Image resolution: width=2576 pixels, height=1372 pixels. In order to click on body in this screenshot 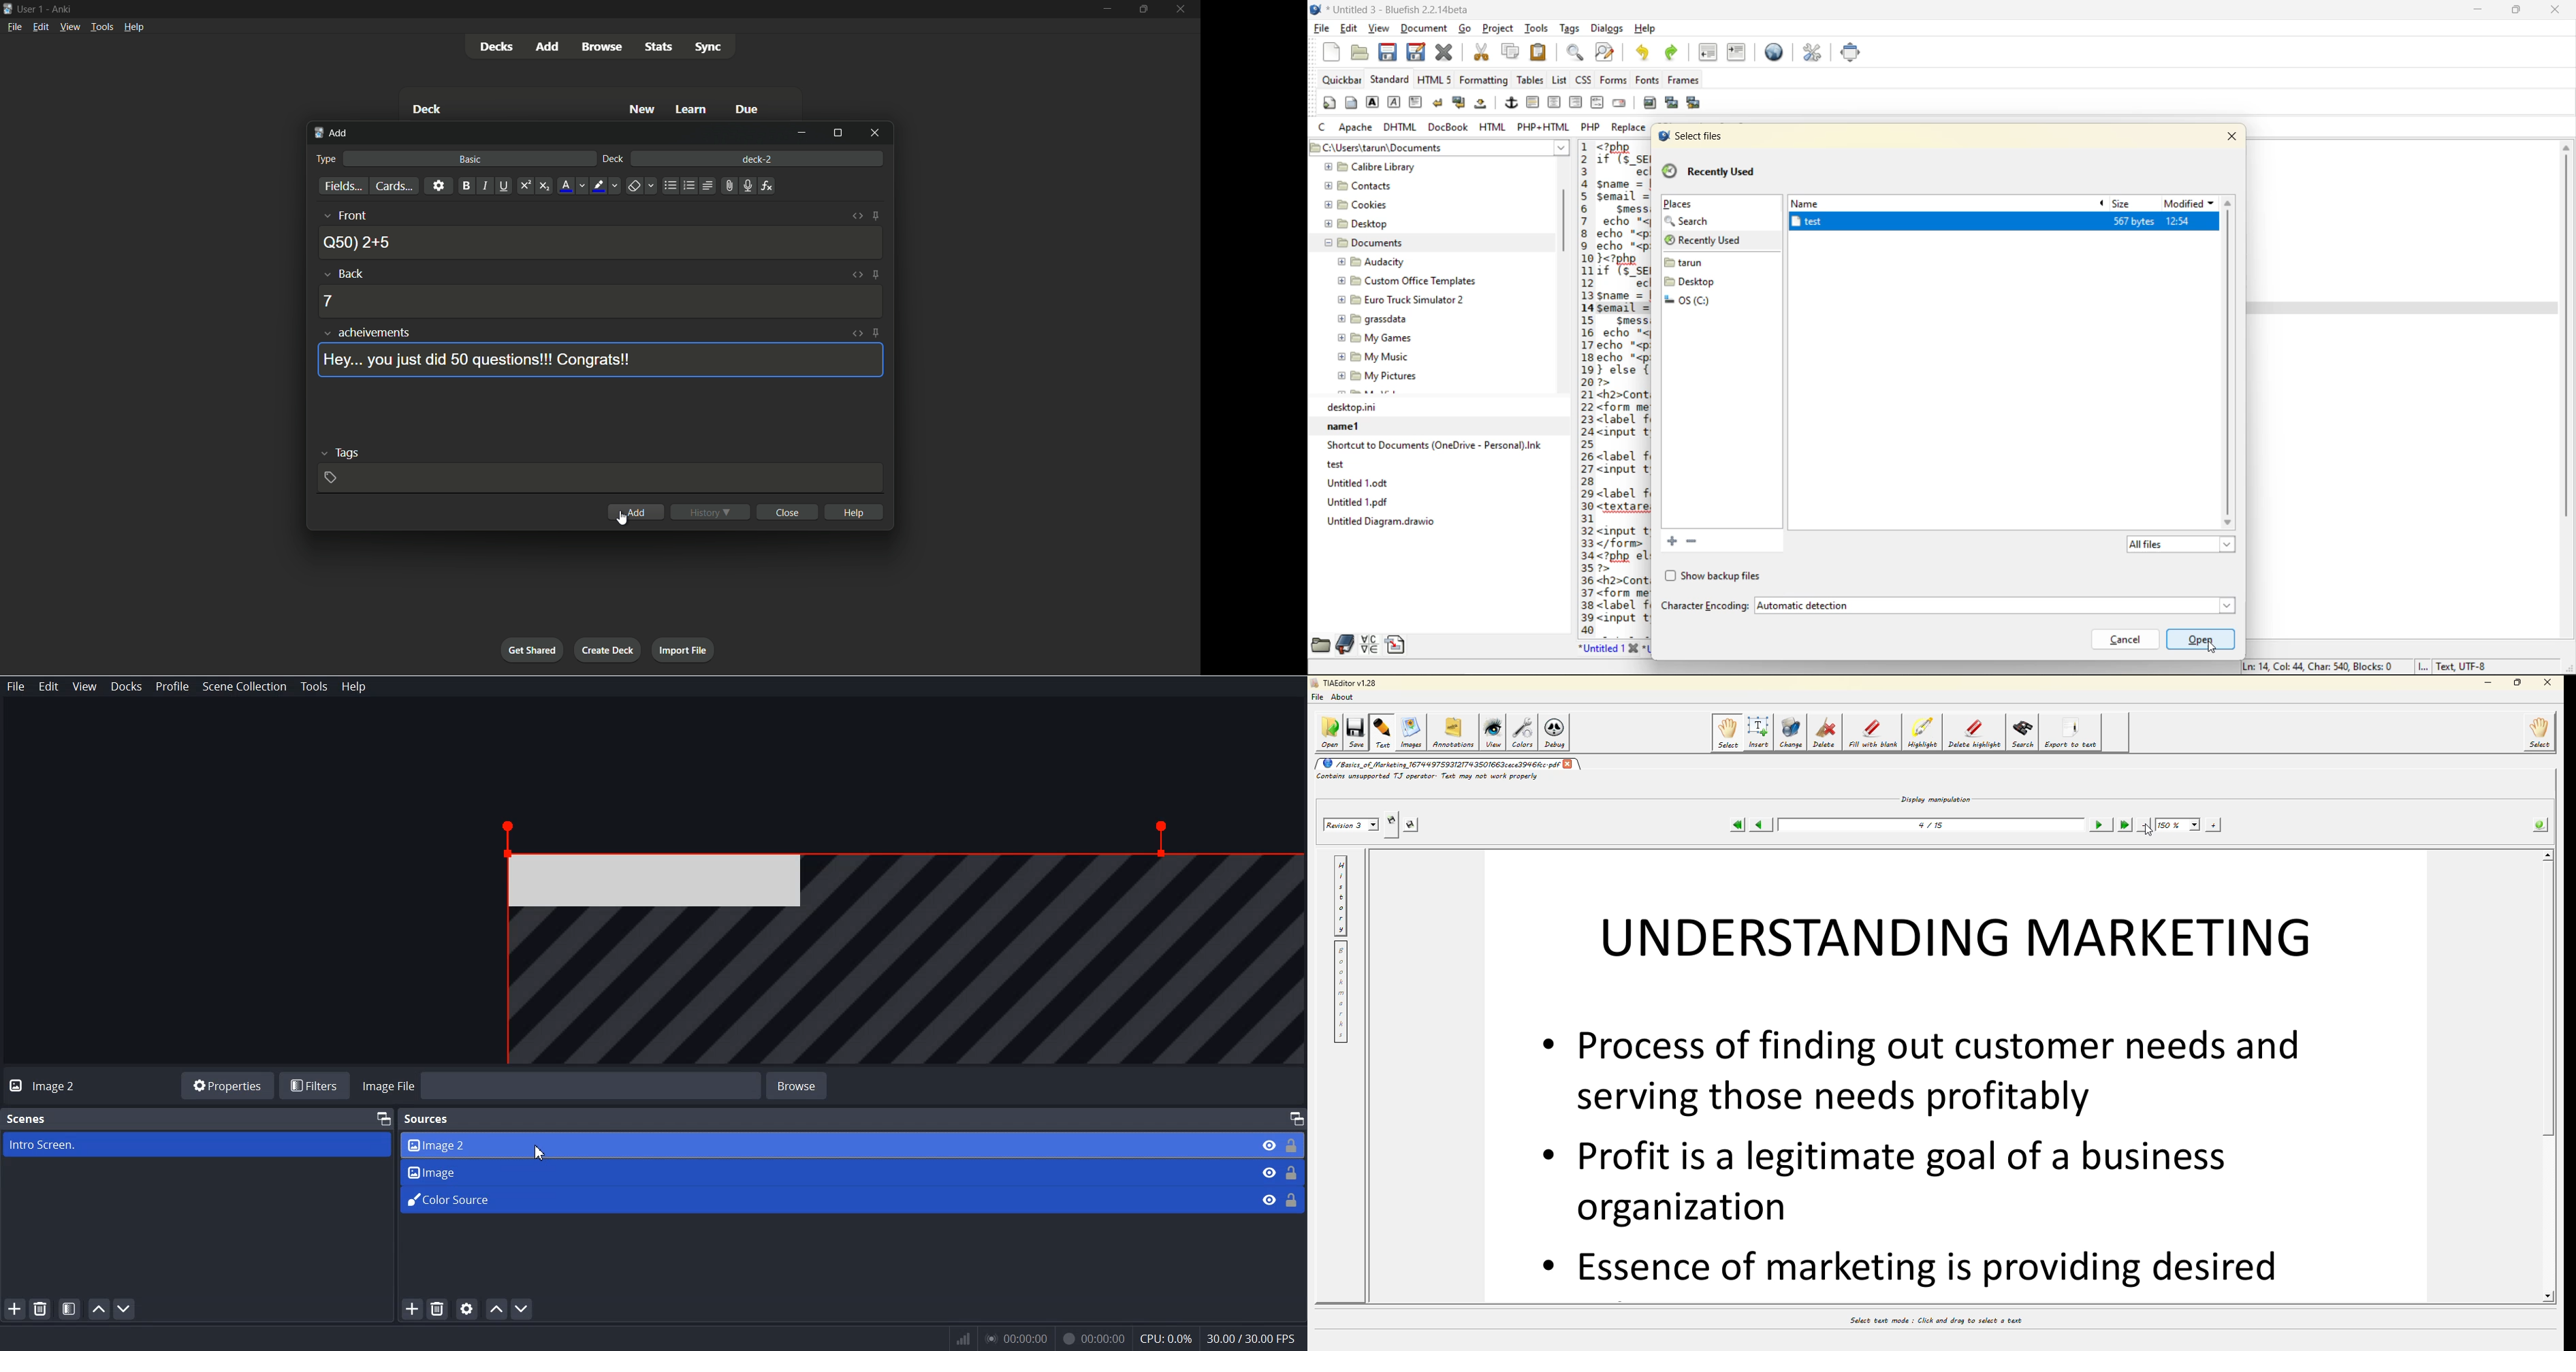, I will do `click(1351, 104)`.